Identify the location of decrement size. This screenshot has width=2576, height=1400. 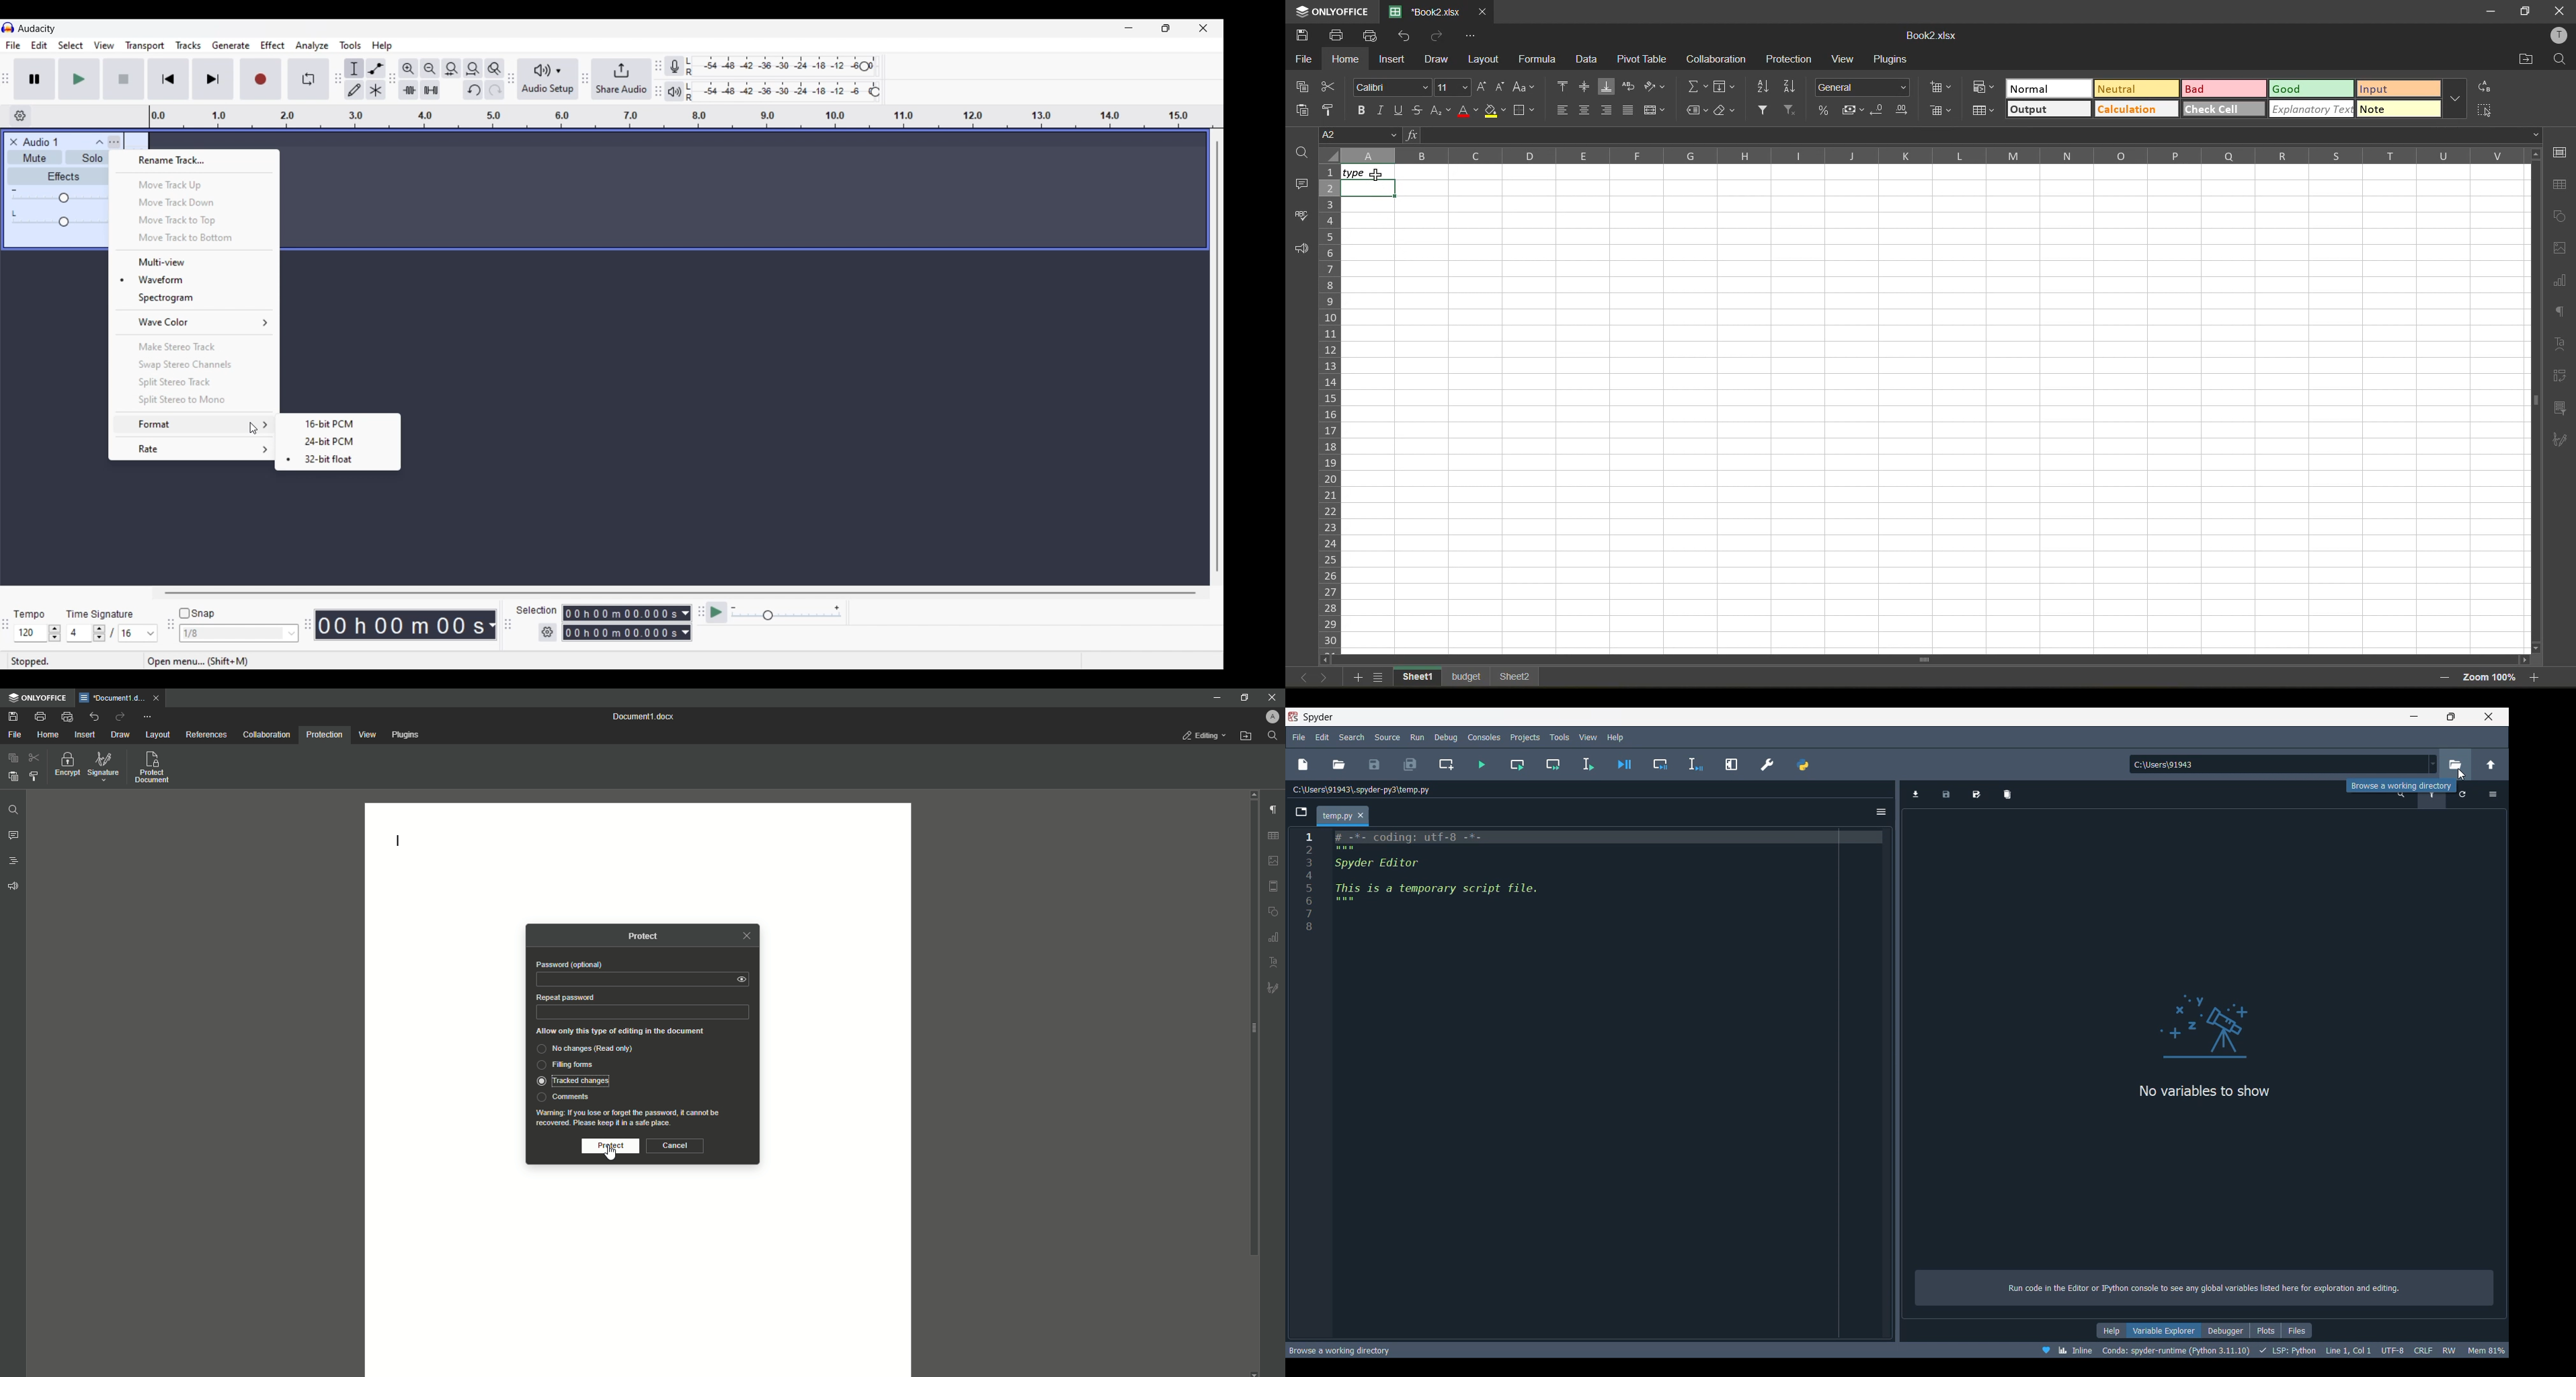
(1502, 88).